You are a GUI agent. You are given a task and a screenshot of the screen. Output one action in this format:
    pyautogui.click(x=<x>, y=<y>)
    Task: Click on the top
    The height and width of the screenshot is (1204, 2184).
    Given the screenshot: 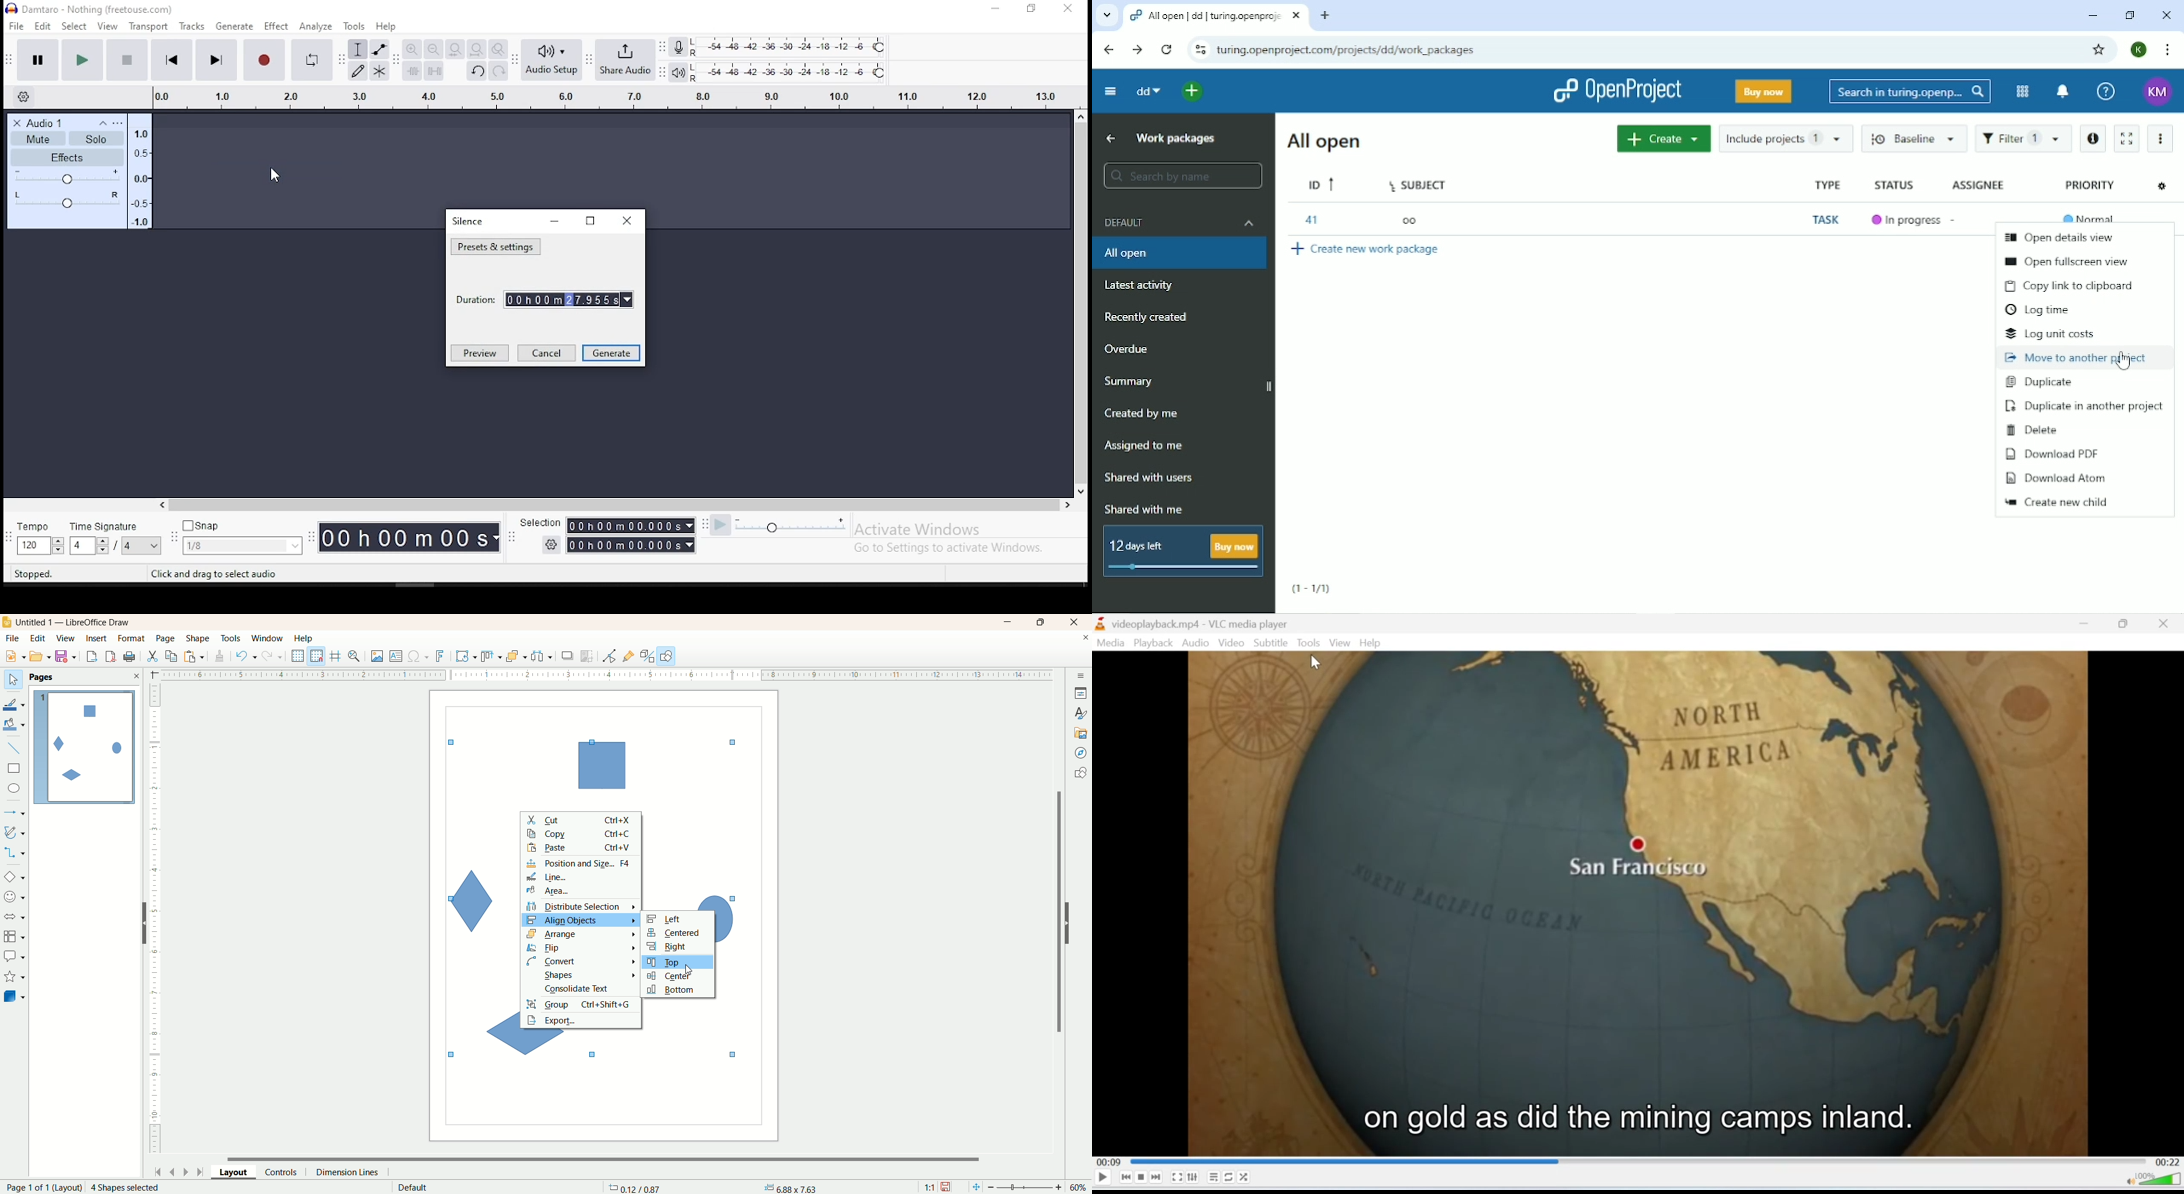 What is the action you would take?
    pyautogui.click(x=677, y=963)
    